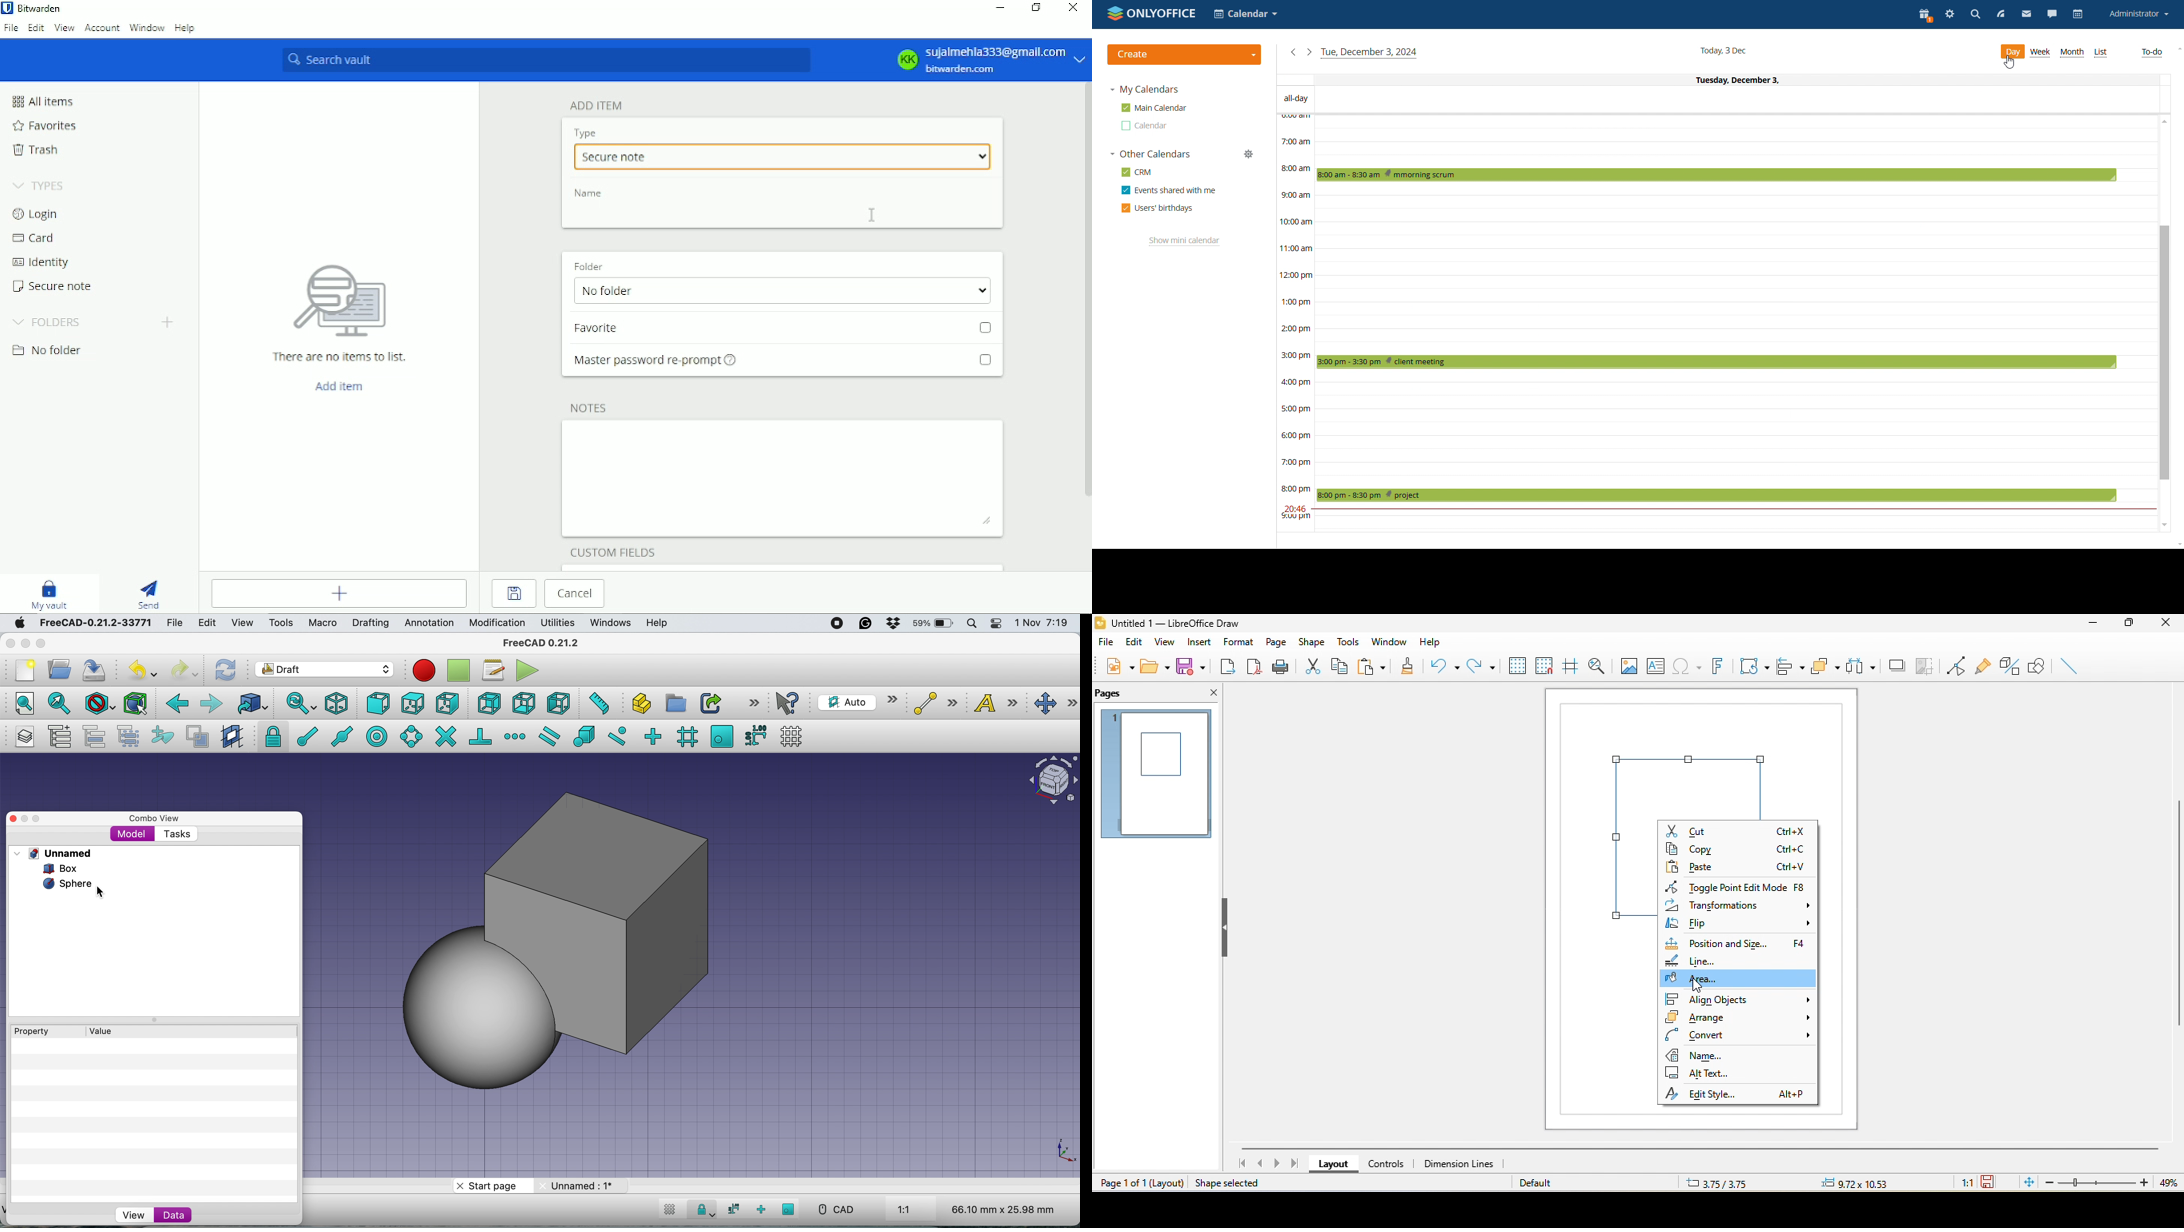  What do you see at coordinates (1043, 623) in the screenshot?
I see `date and time` at bounding box center [1043, 623].